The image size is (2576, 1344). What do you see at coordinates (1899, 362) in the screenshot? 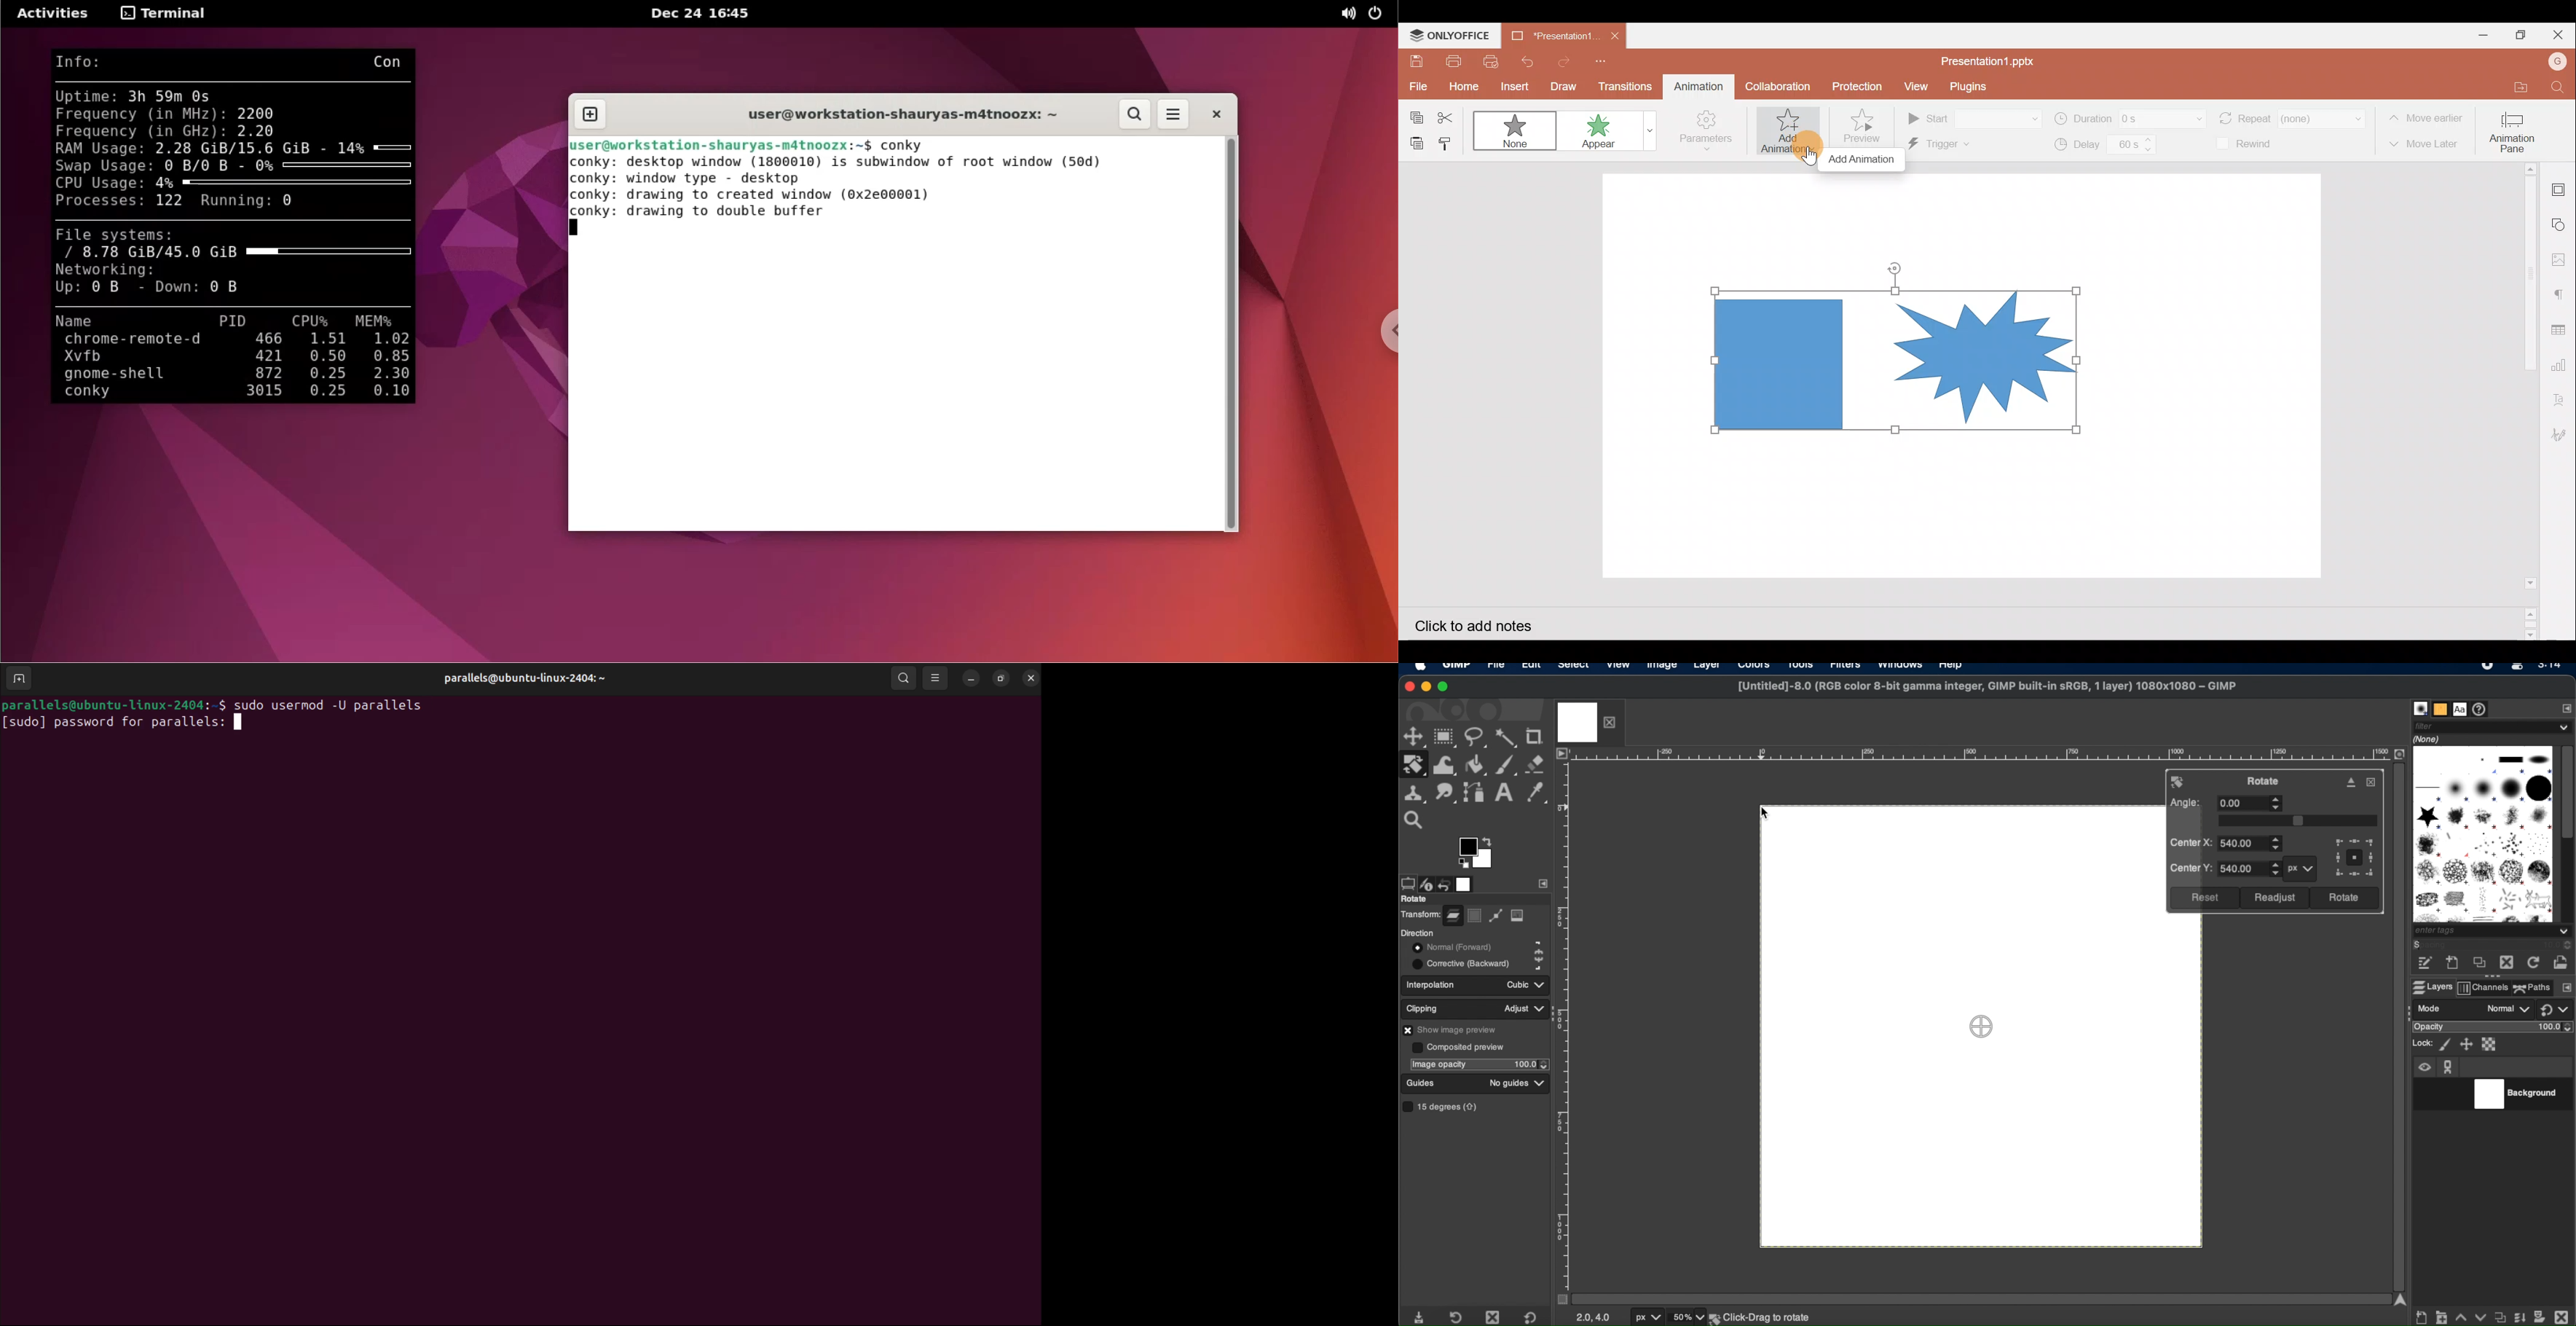
I see `Group of shape on presentation slide` at bounding box center [1899, 362].